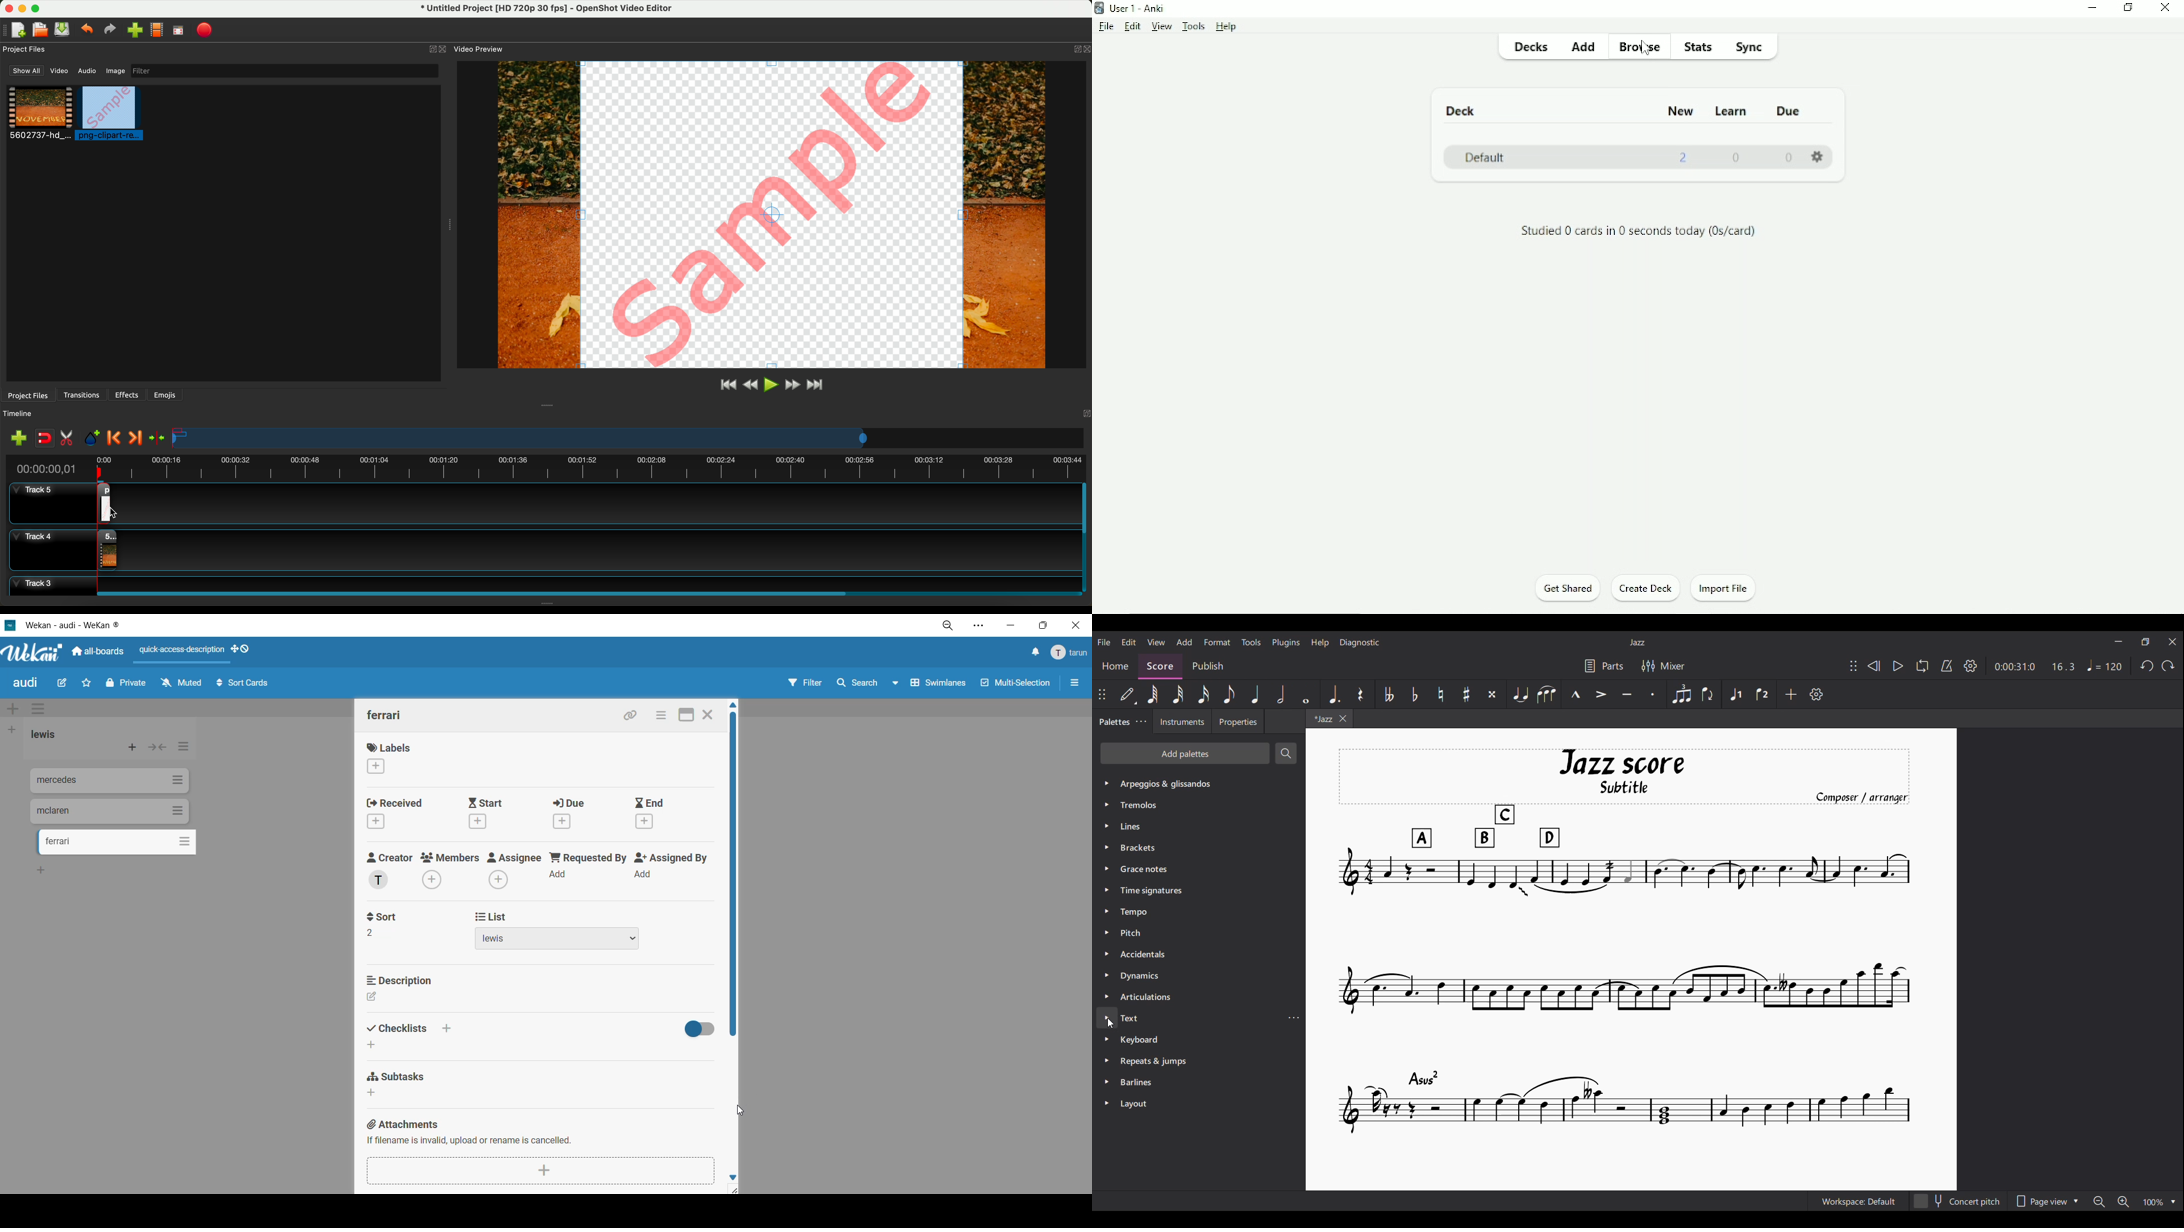 The image size is (2184, 1232). What do you see at coordinates (1127, 695) in the screenshot?
I see `Default` at bounding box center [1127, 695].